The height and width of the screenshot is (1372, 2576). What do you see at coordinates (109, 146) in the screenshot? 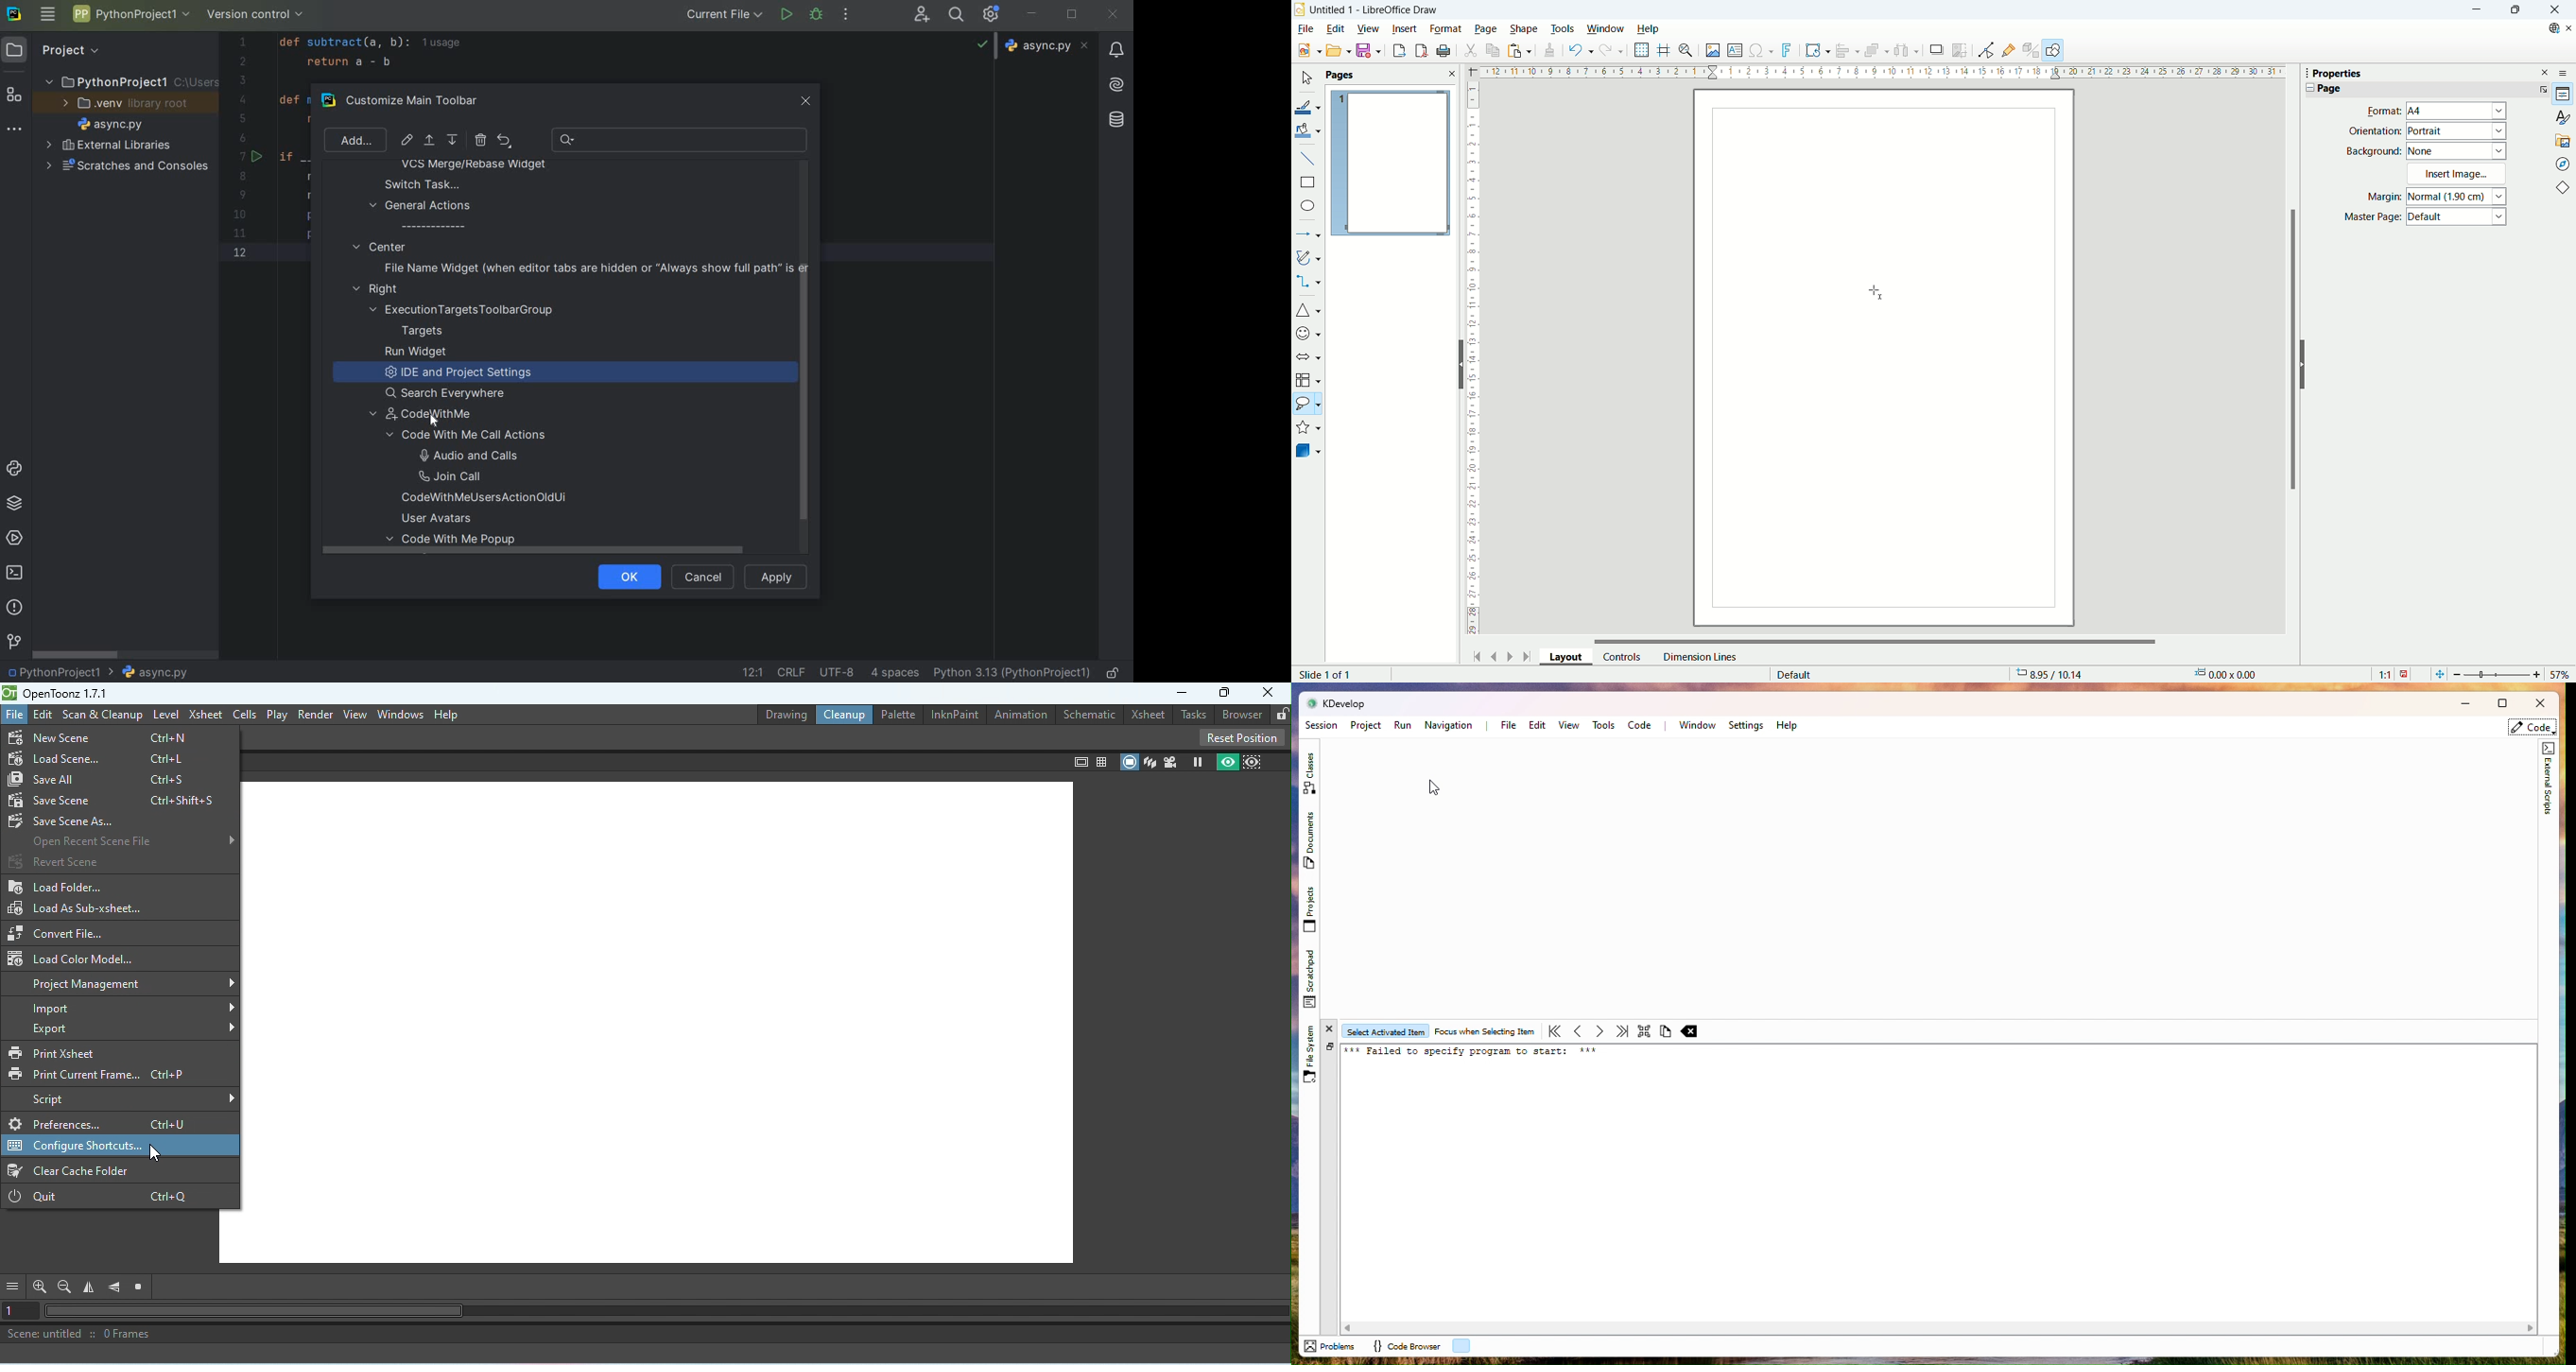
I see `EXTERNAL LIBRARIES` at bounding box center [109, 146].